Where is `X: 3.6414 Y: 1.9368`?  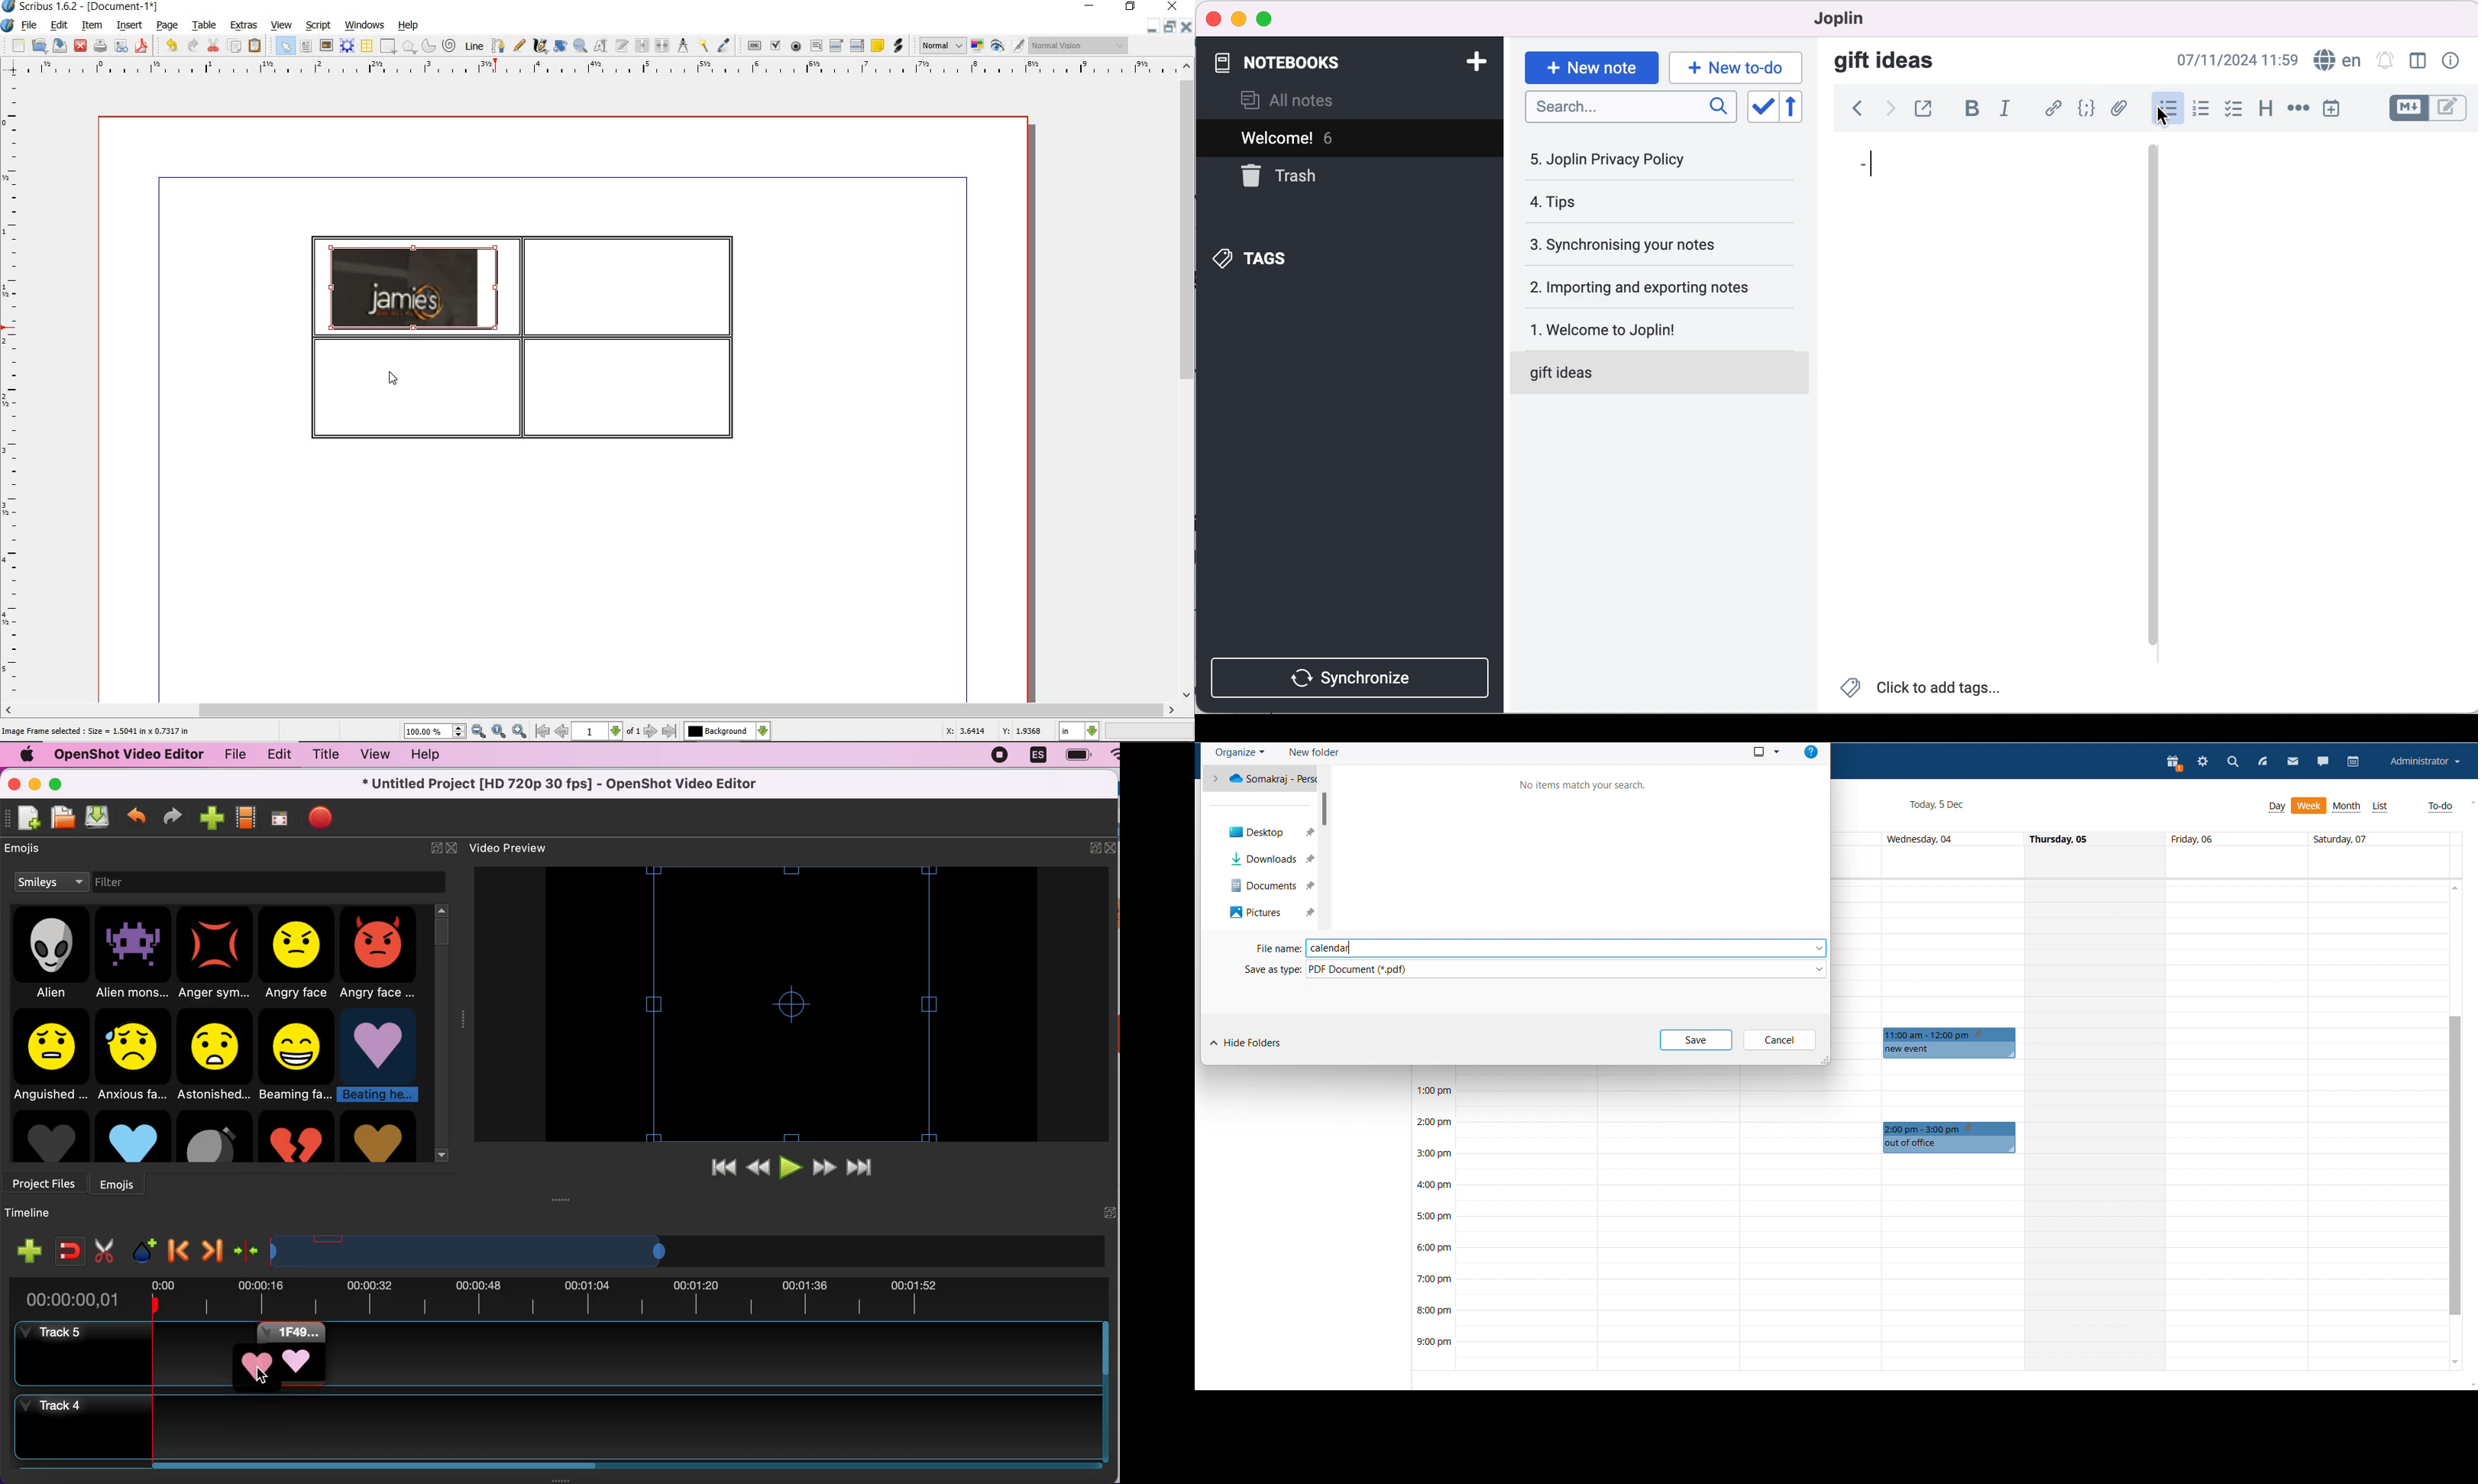 X: 3.6414 Y: 1.9368 is located at coordinates (993, 732).